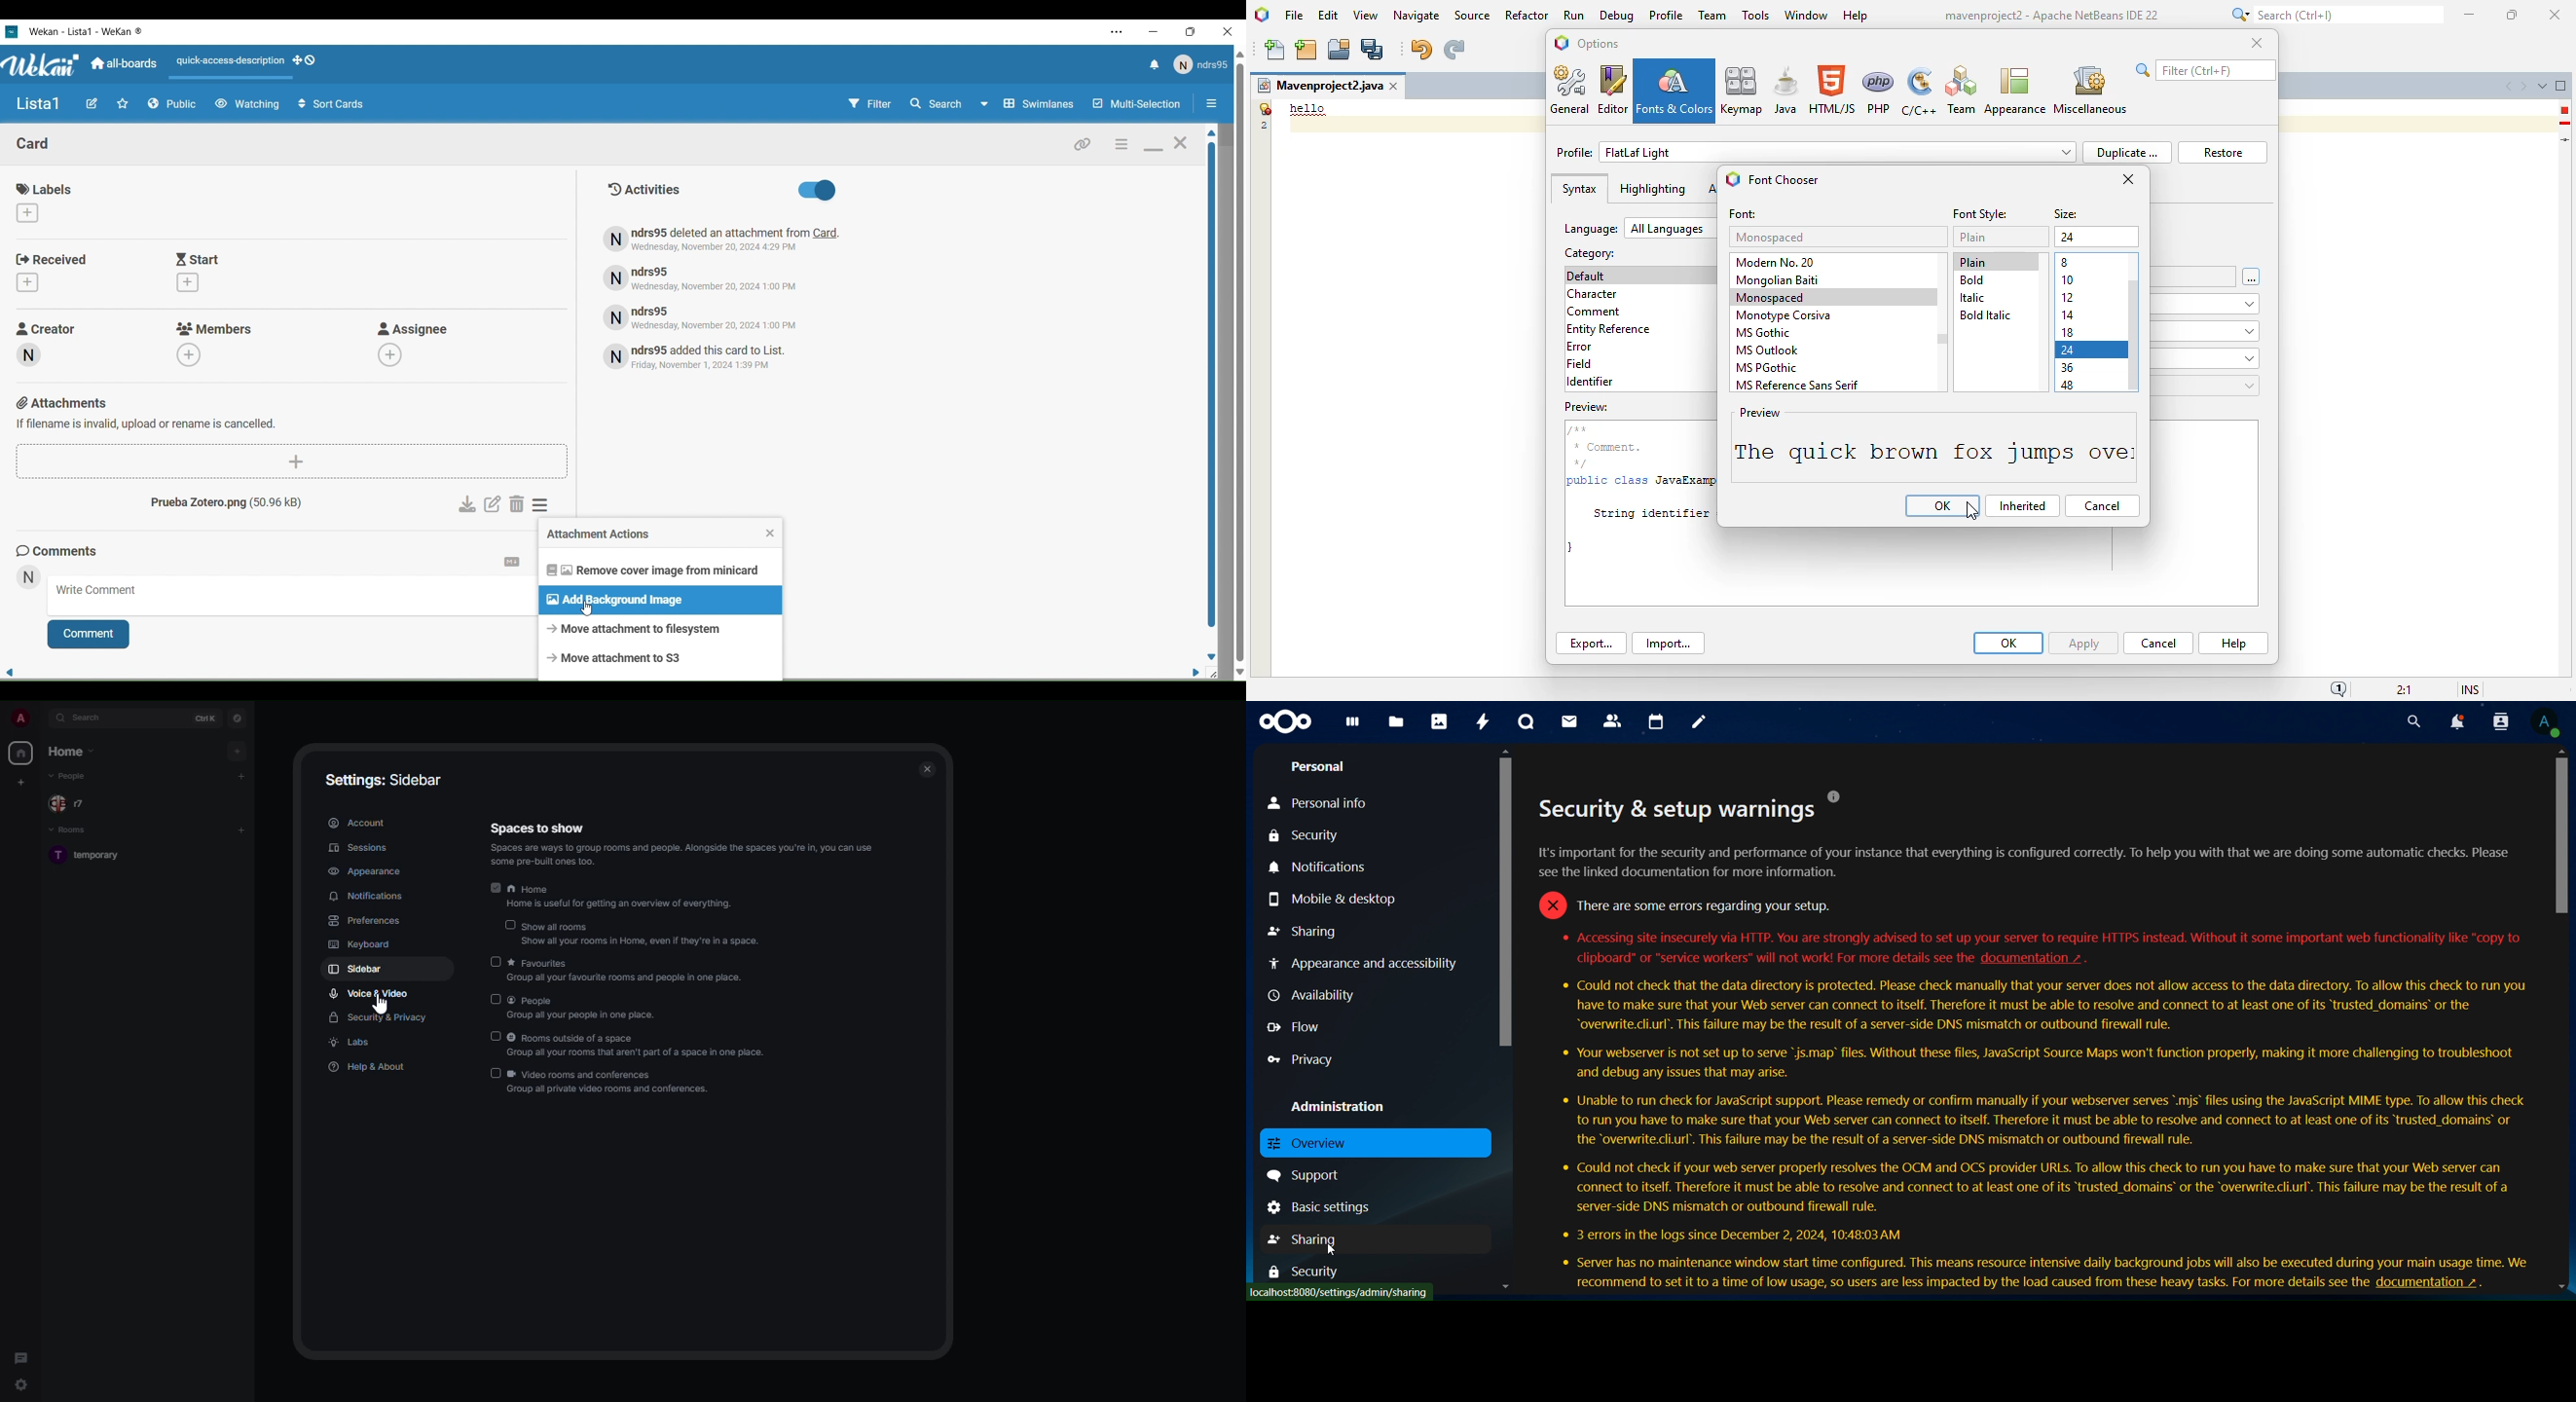 This screenshot has width=2576, height=1428. I want to click on close window, so click(1395, 86).